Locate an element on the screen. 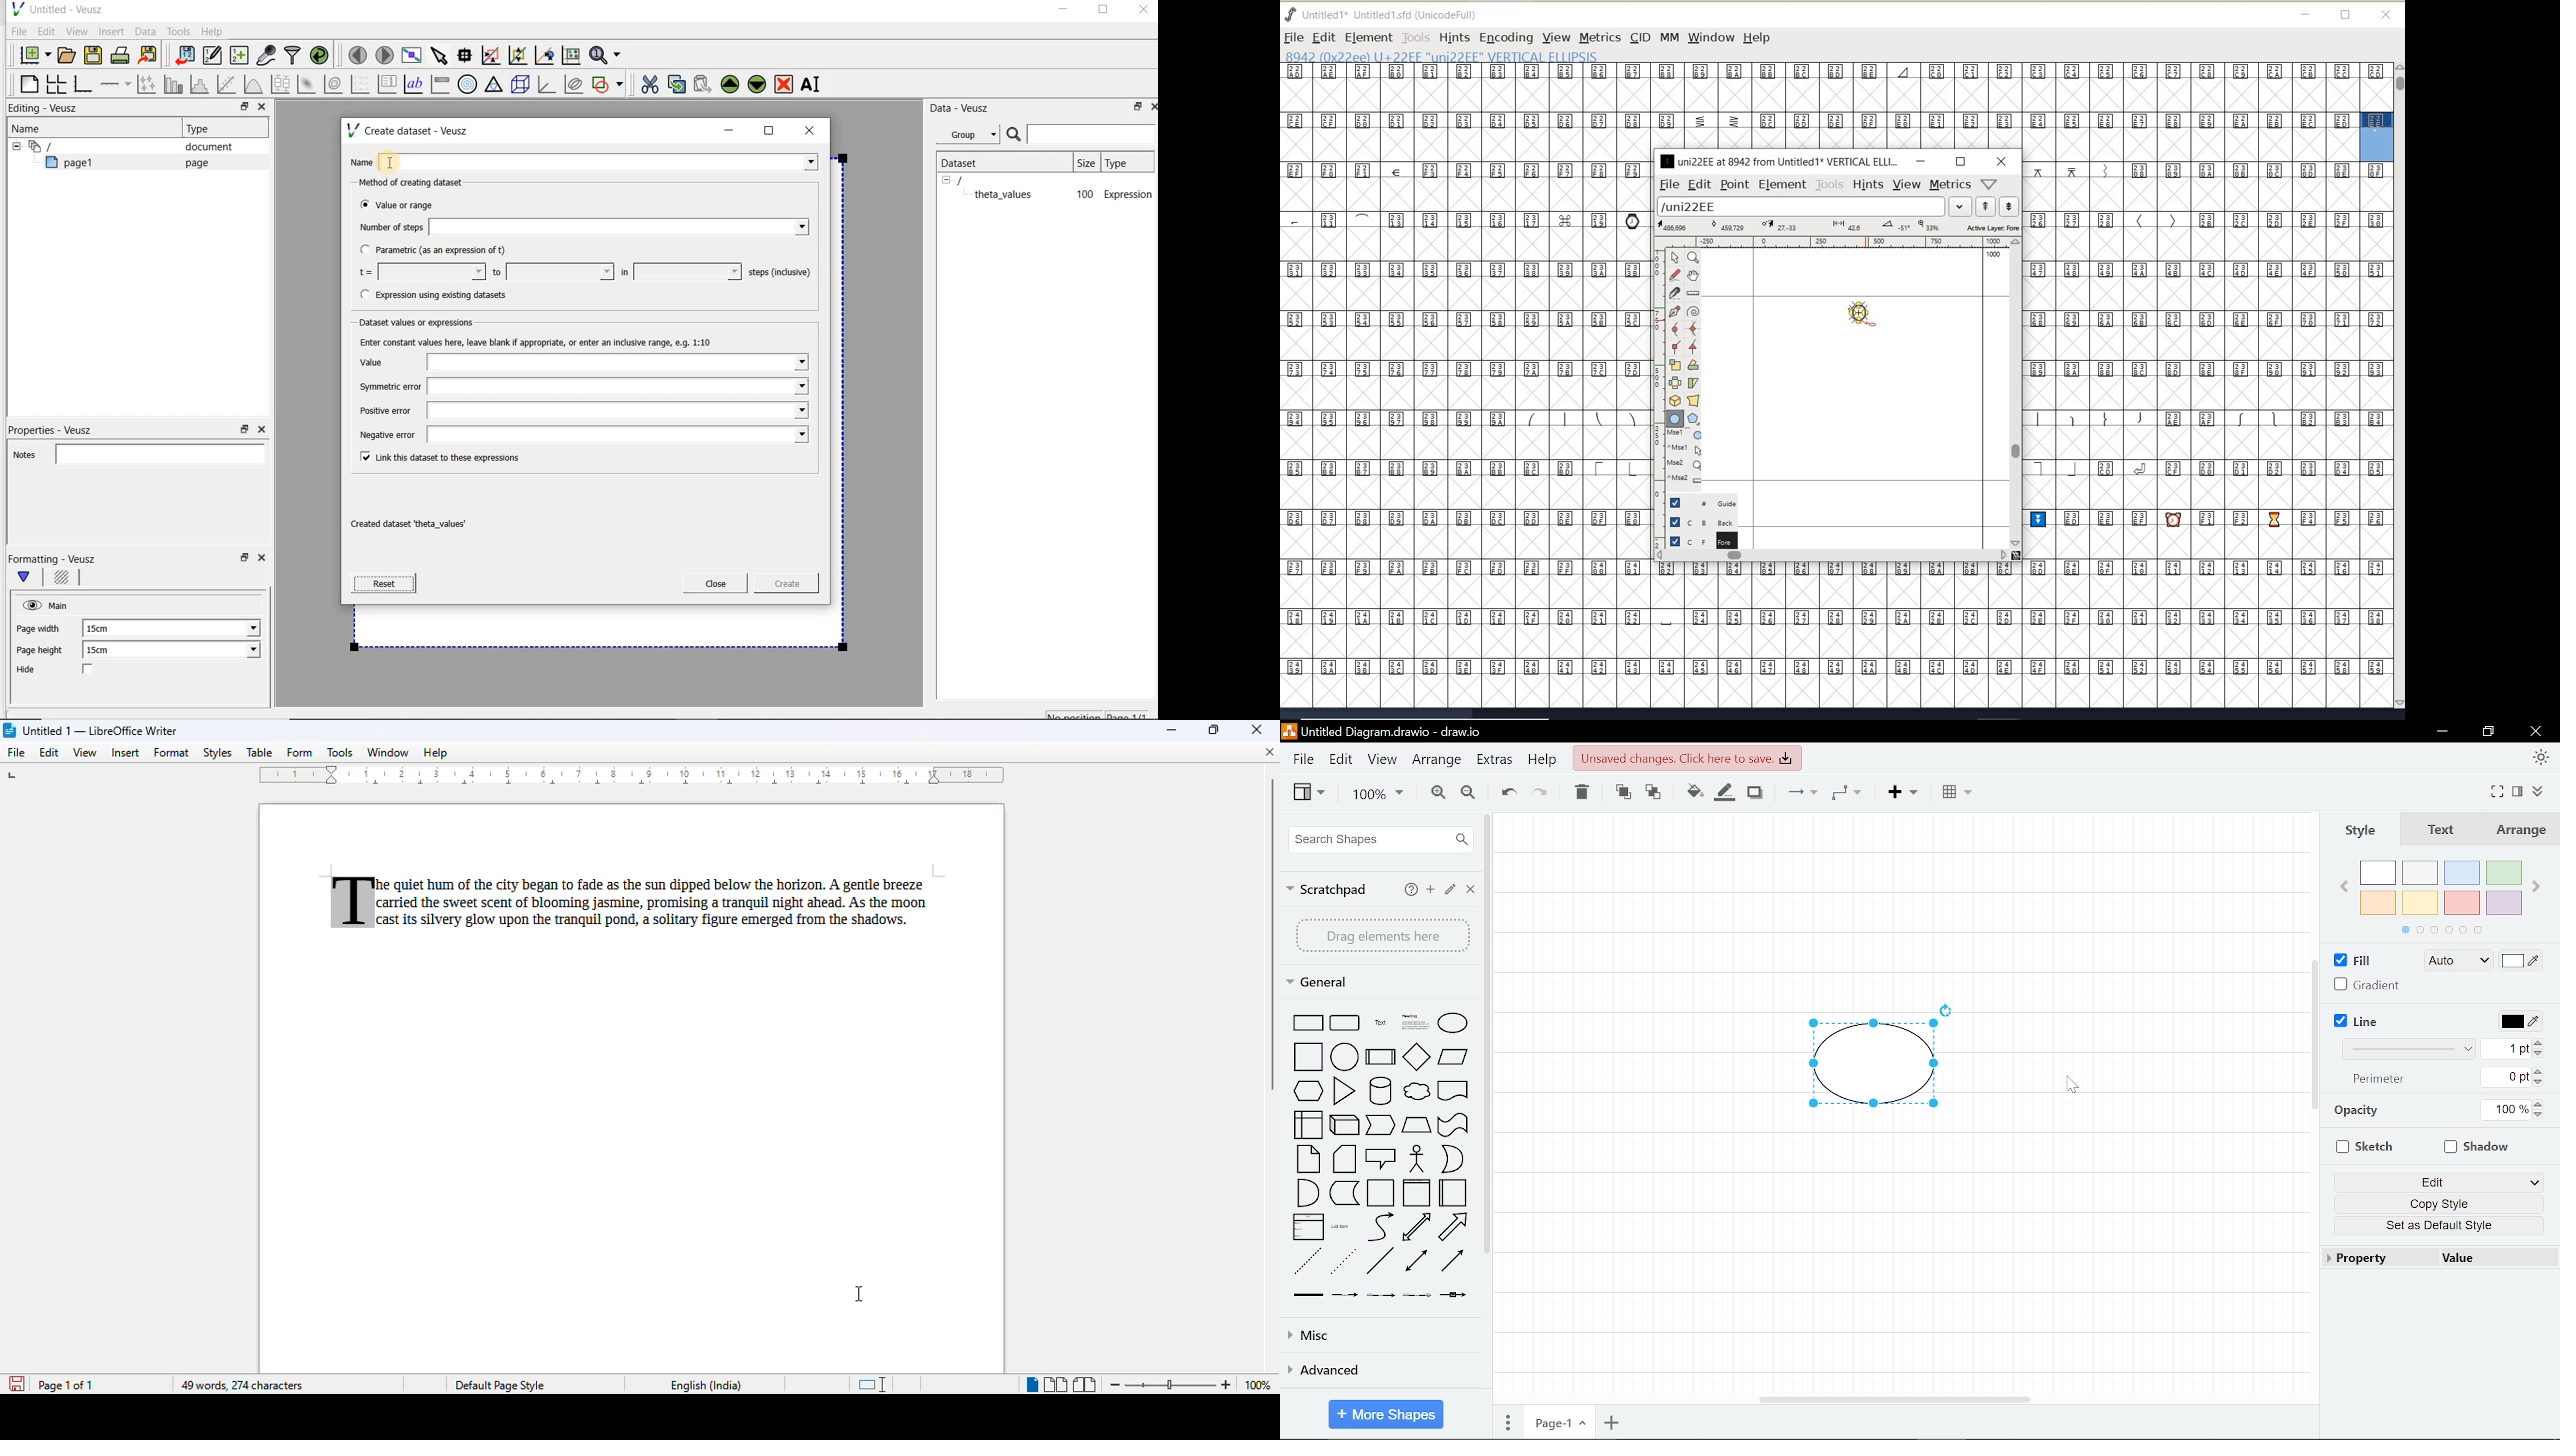 The width and height of the screenshot is (2576, 1456). title is located at coordinates (100, 730).